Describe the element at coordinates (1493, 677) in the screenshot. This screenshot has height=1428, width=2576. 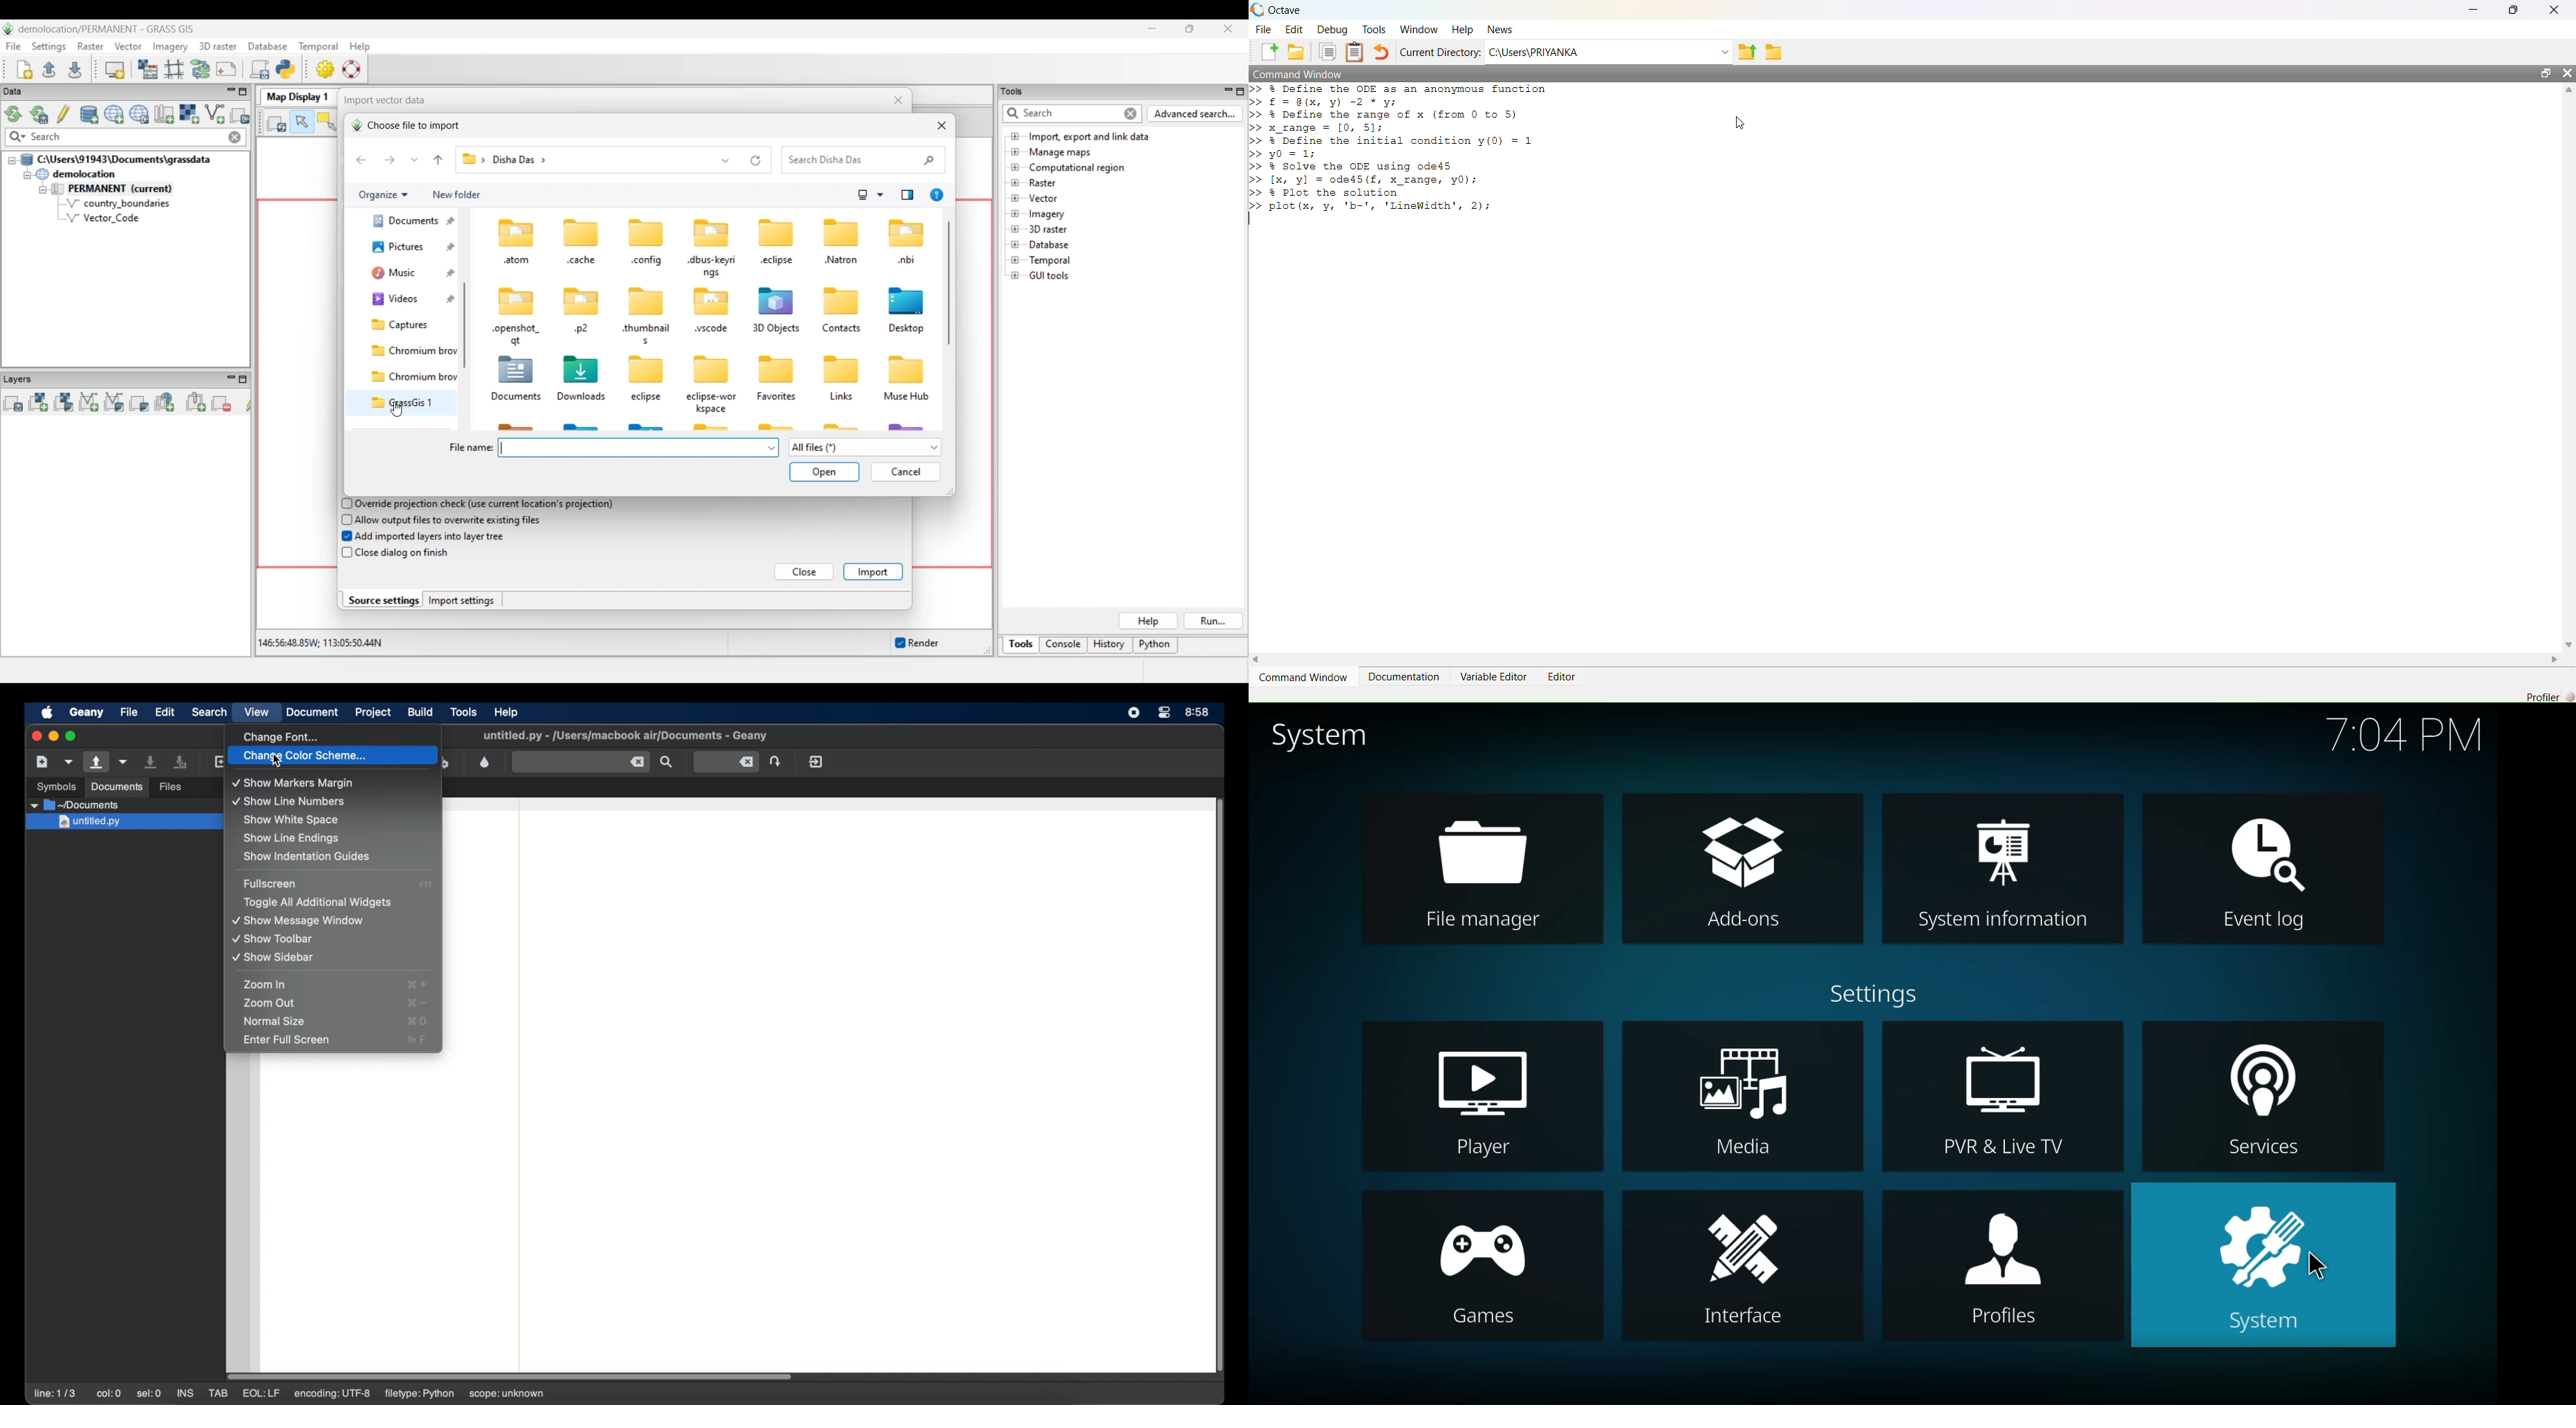
I see `Variable Editor` at that location.